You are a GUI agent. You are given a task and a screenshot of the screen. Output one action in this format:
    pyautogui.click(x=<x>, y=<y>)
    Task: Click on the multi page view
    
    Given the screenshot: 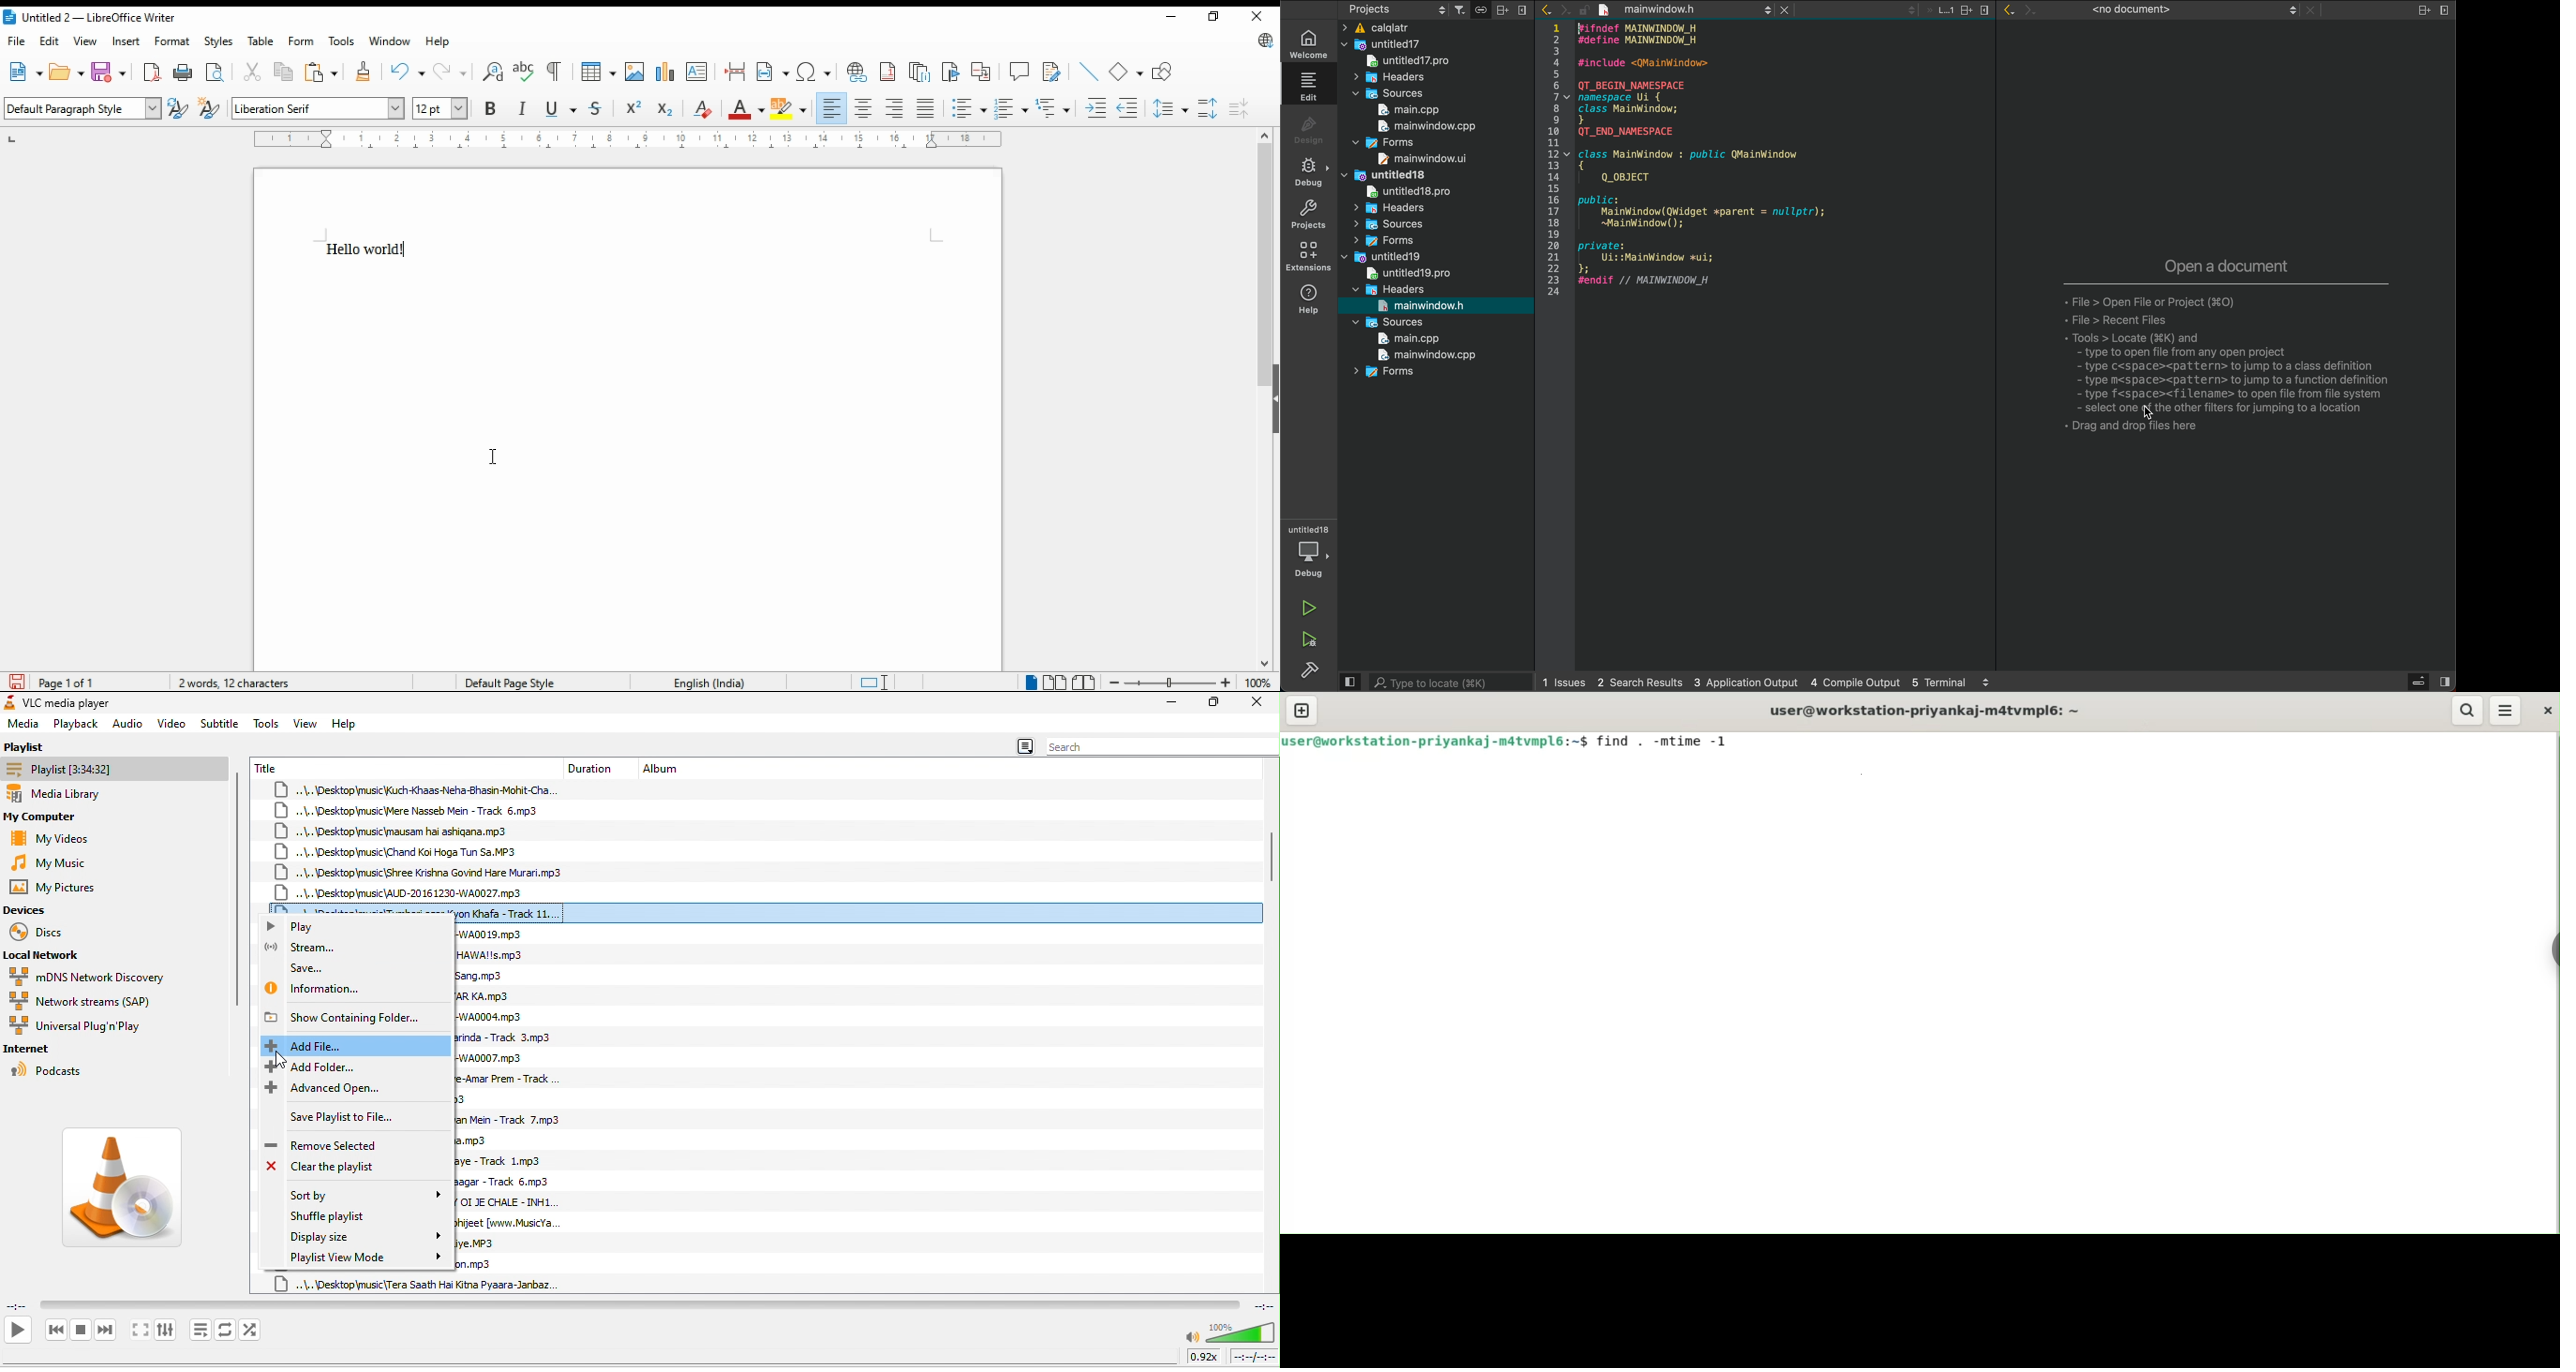 What is the action you would take?
    pyautogui.click(x=1053, y=682)
    